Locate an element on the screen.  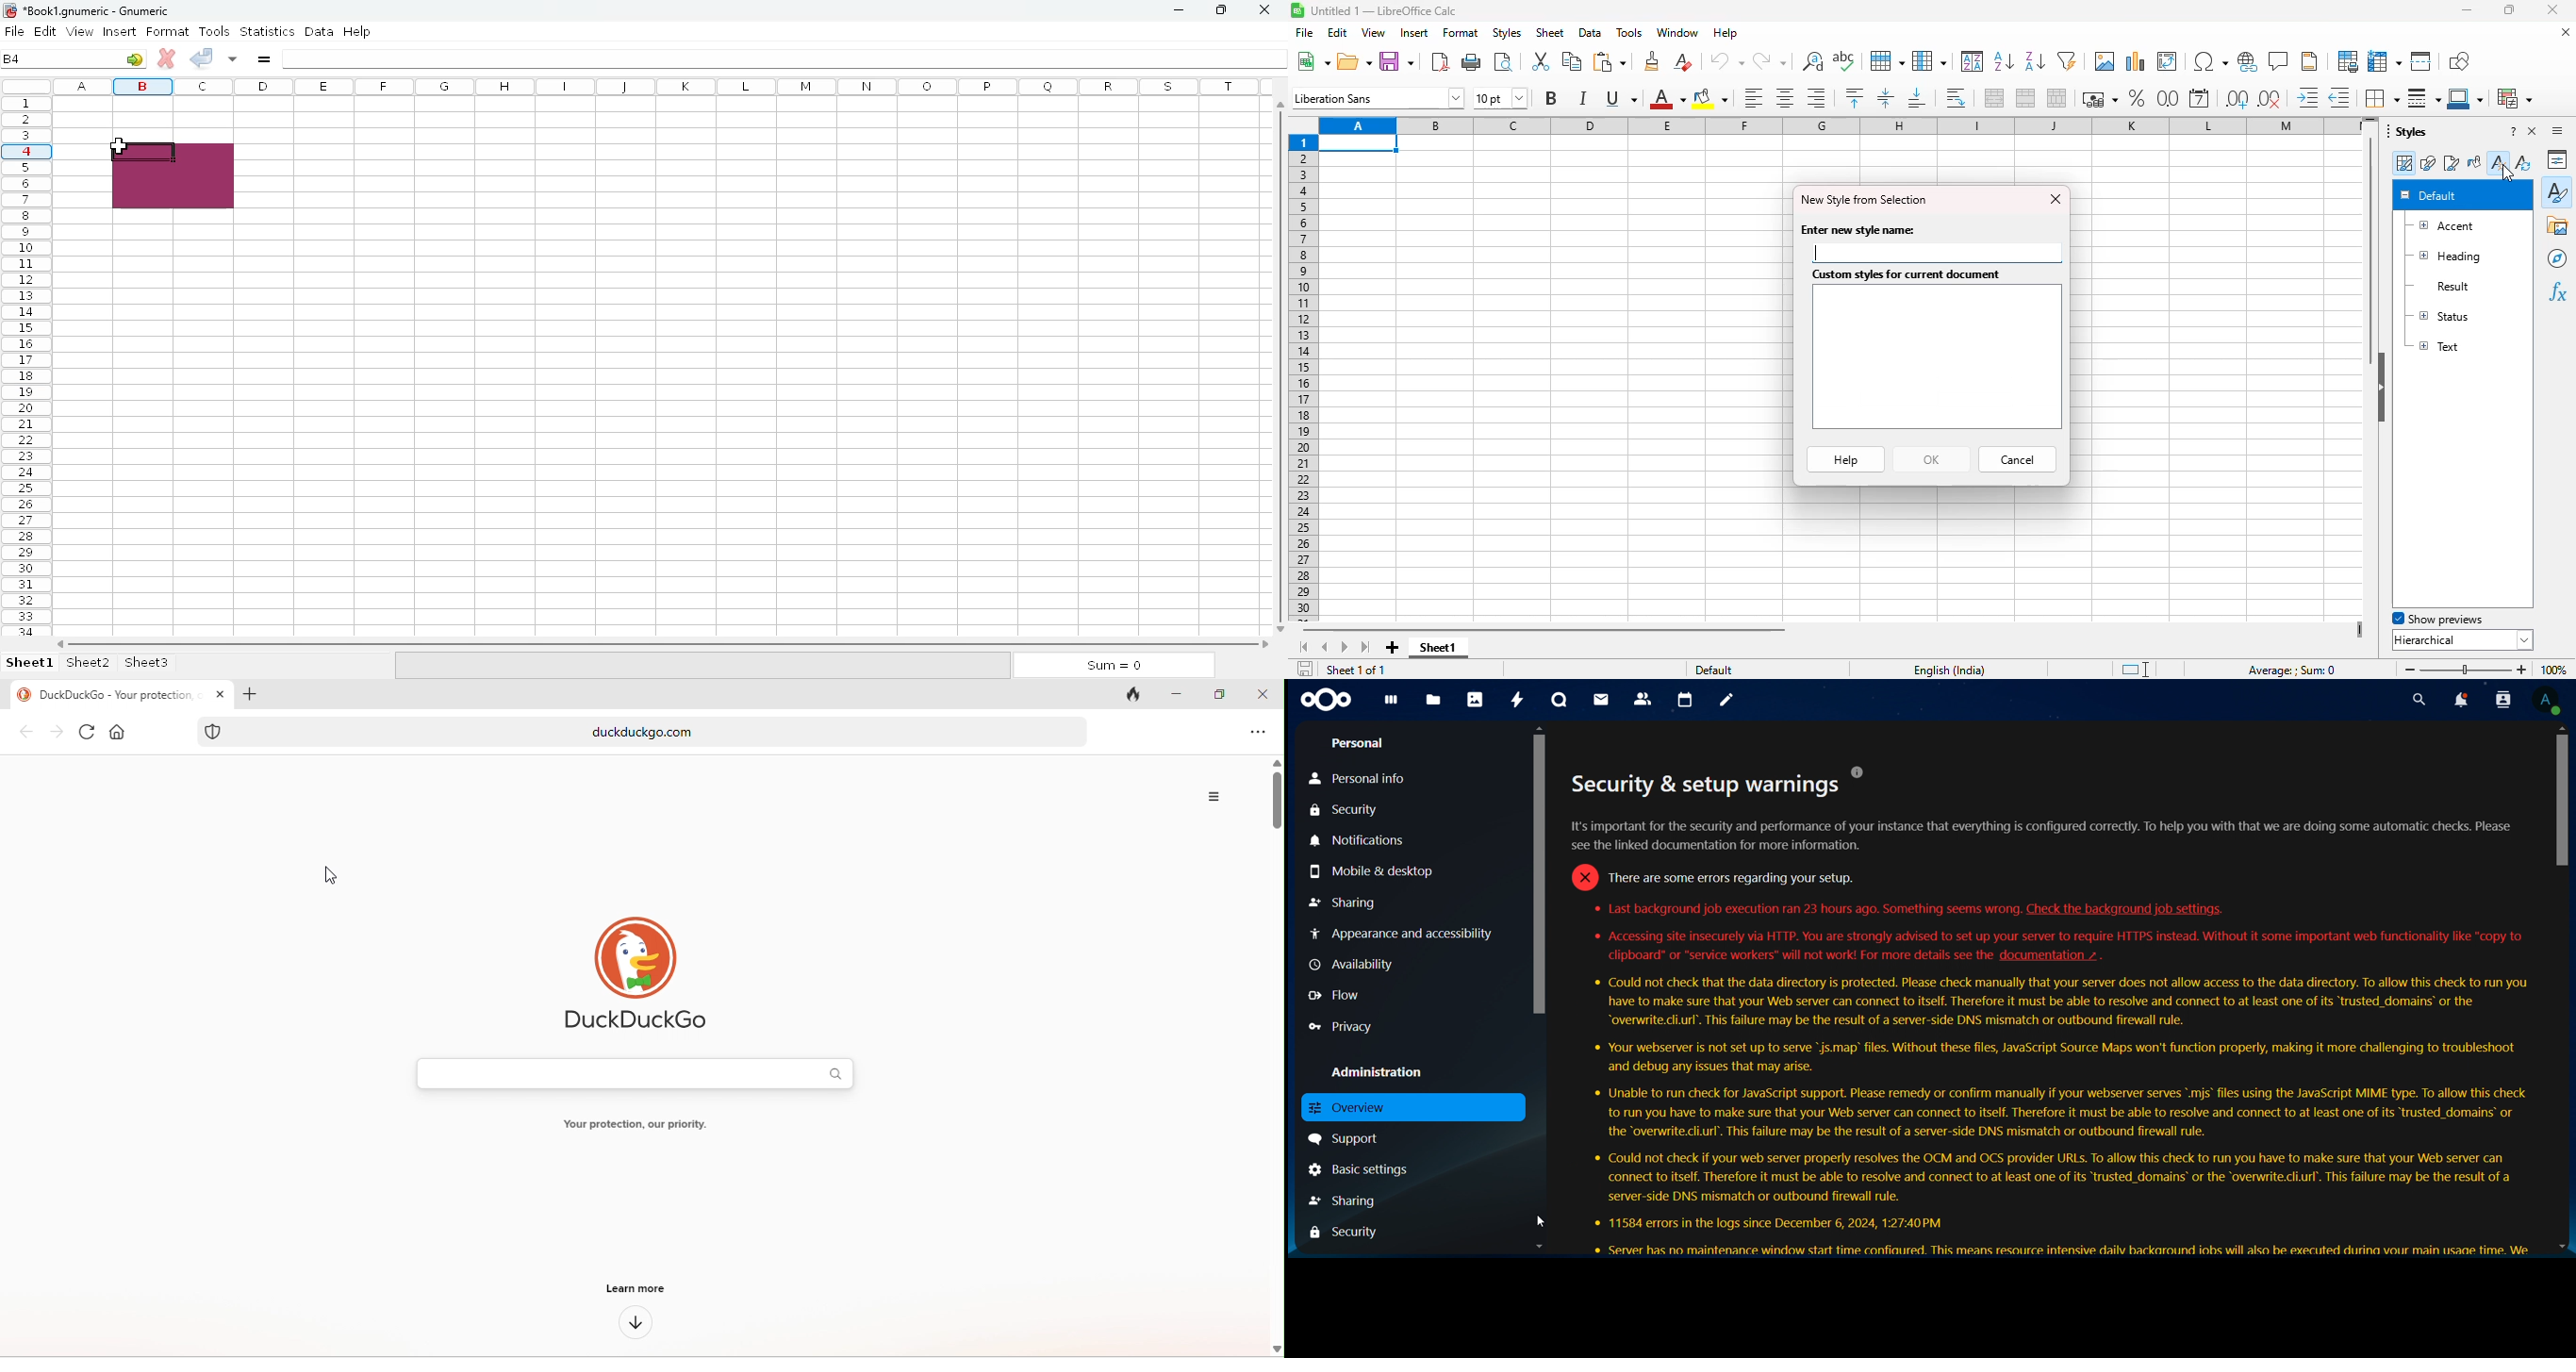
format as currency is located at coordinates (2099, 98).